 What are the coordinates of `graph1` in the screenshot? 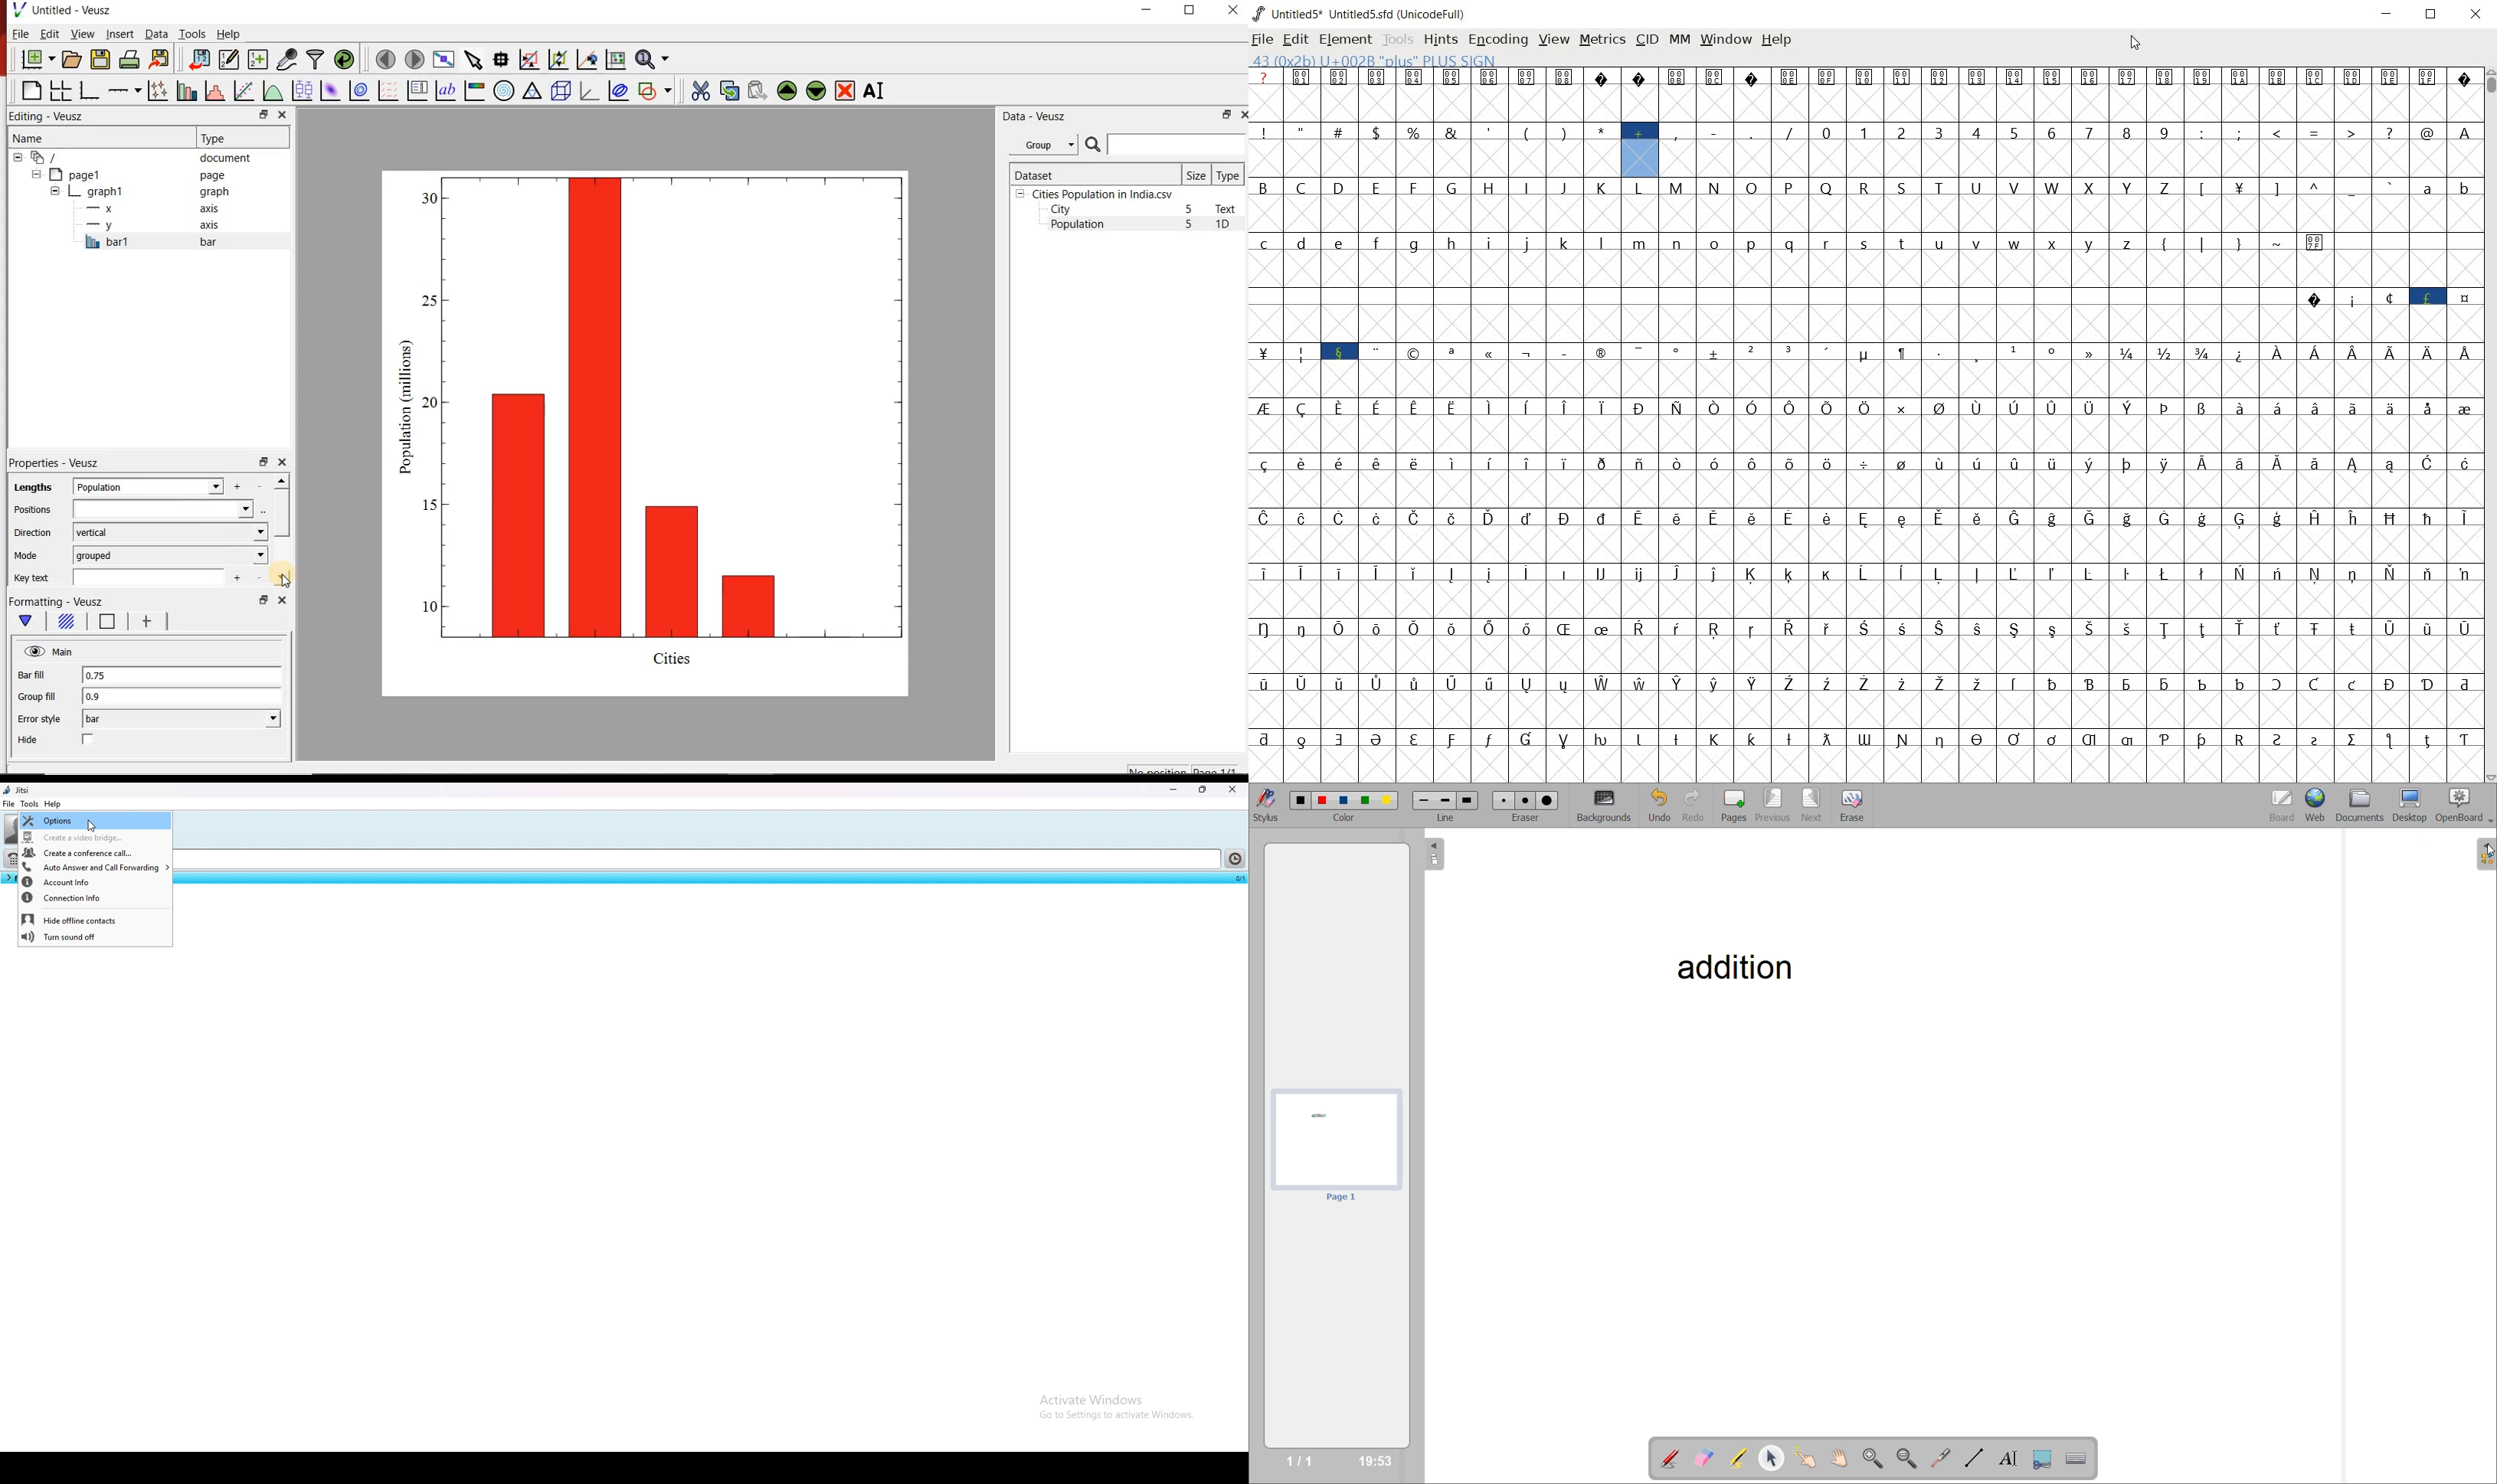 It's located at (142, 192).